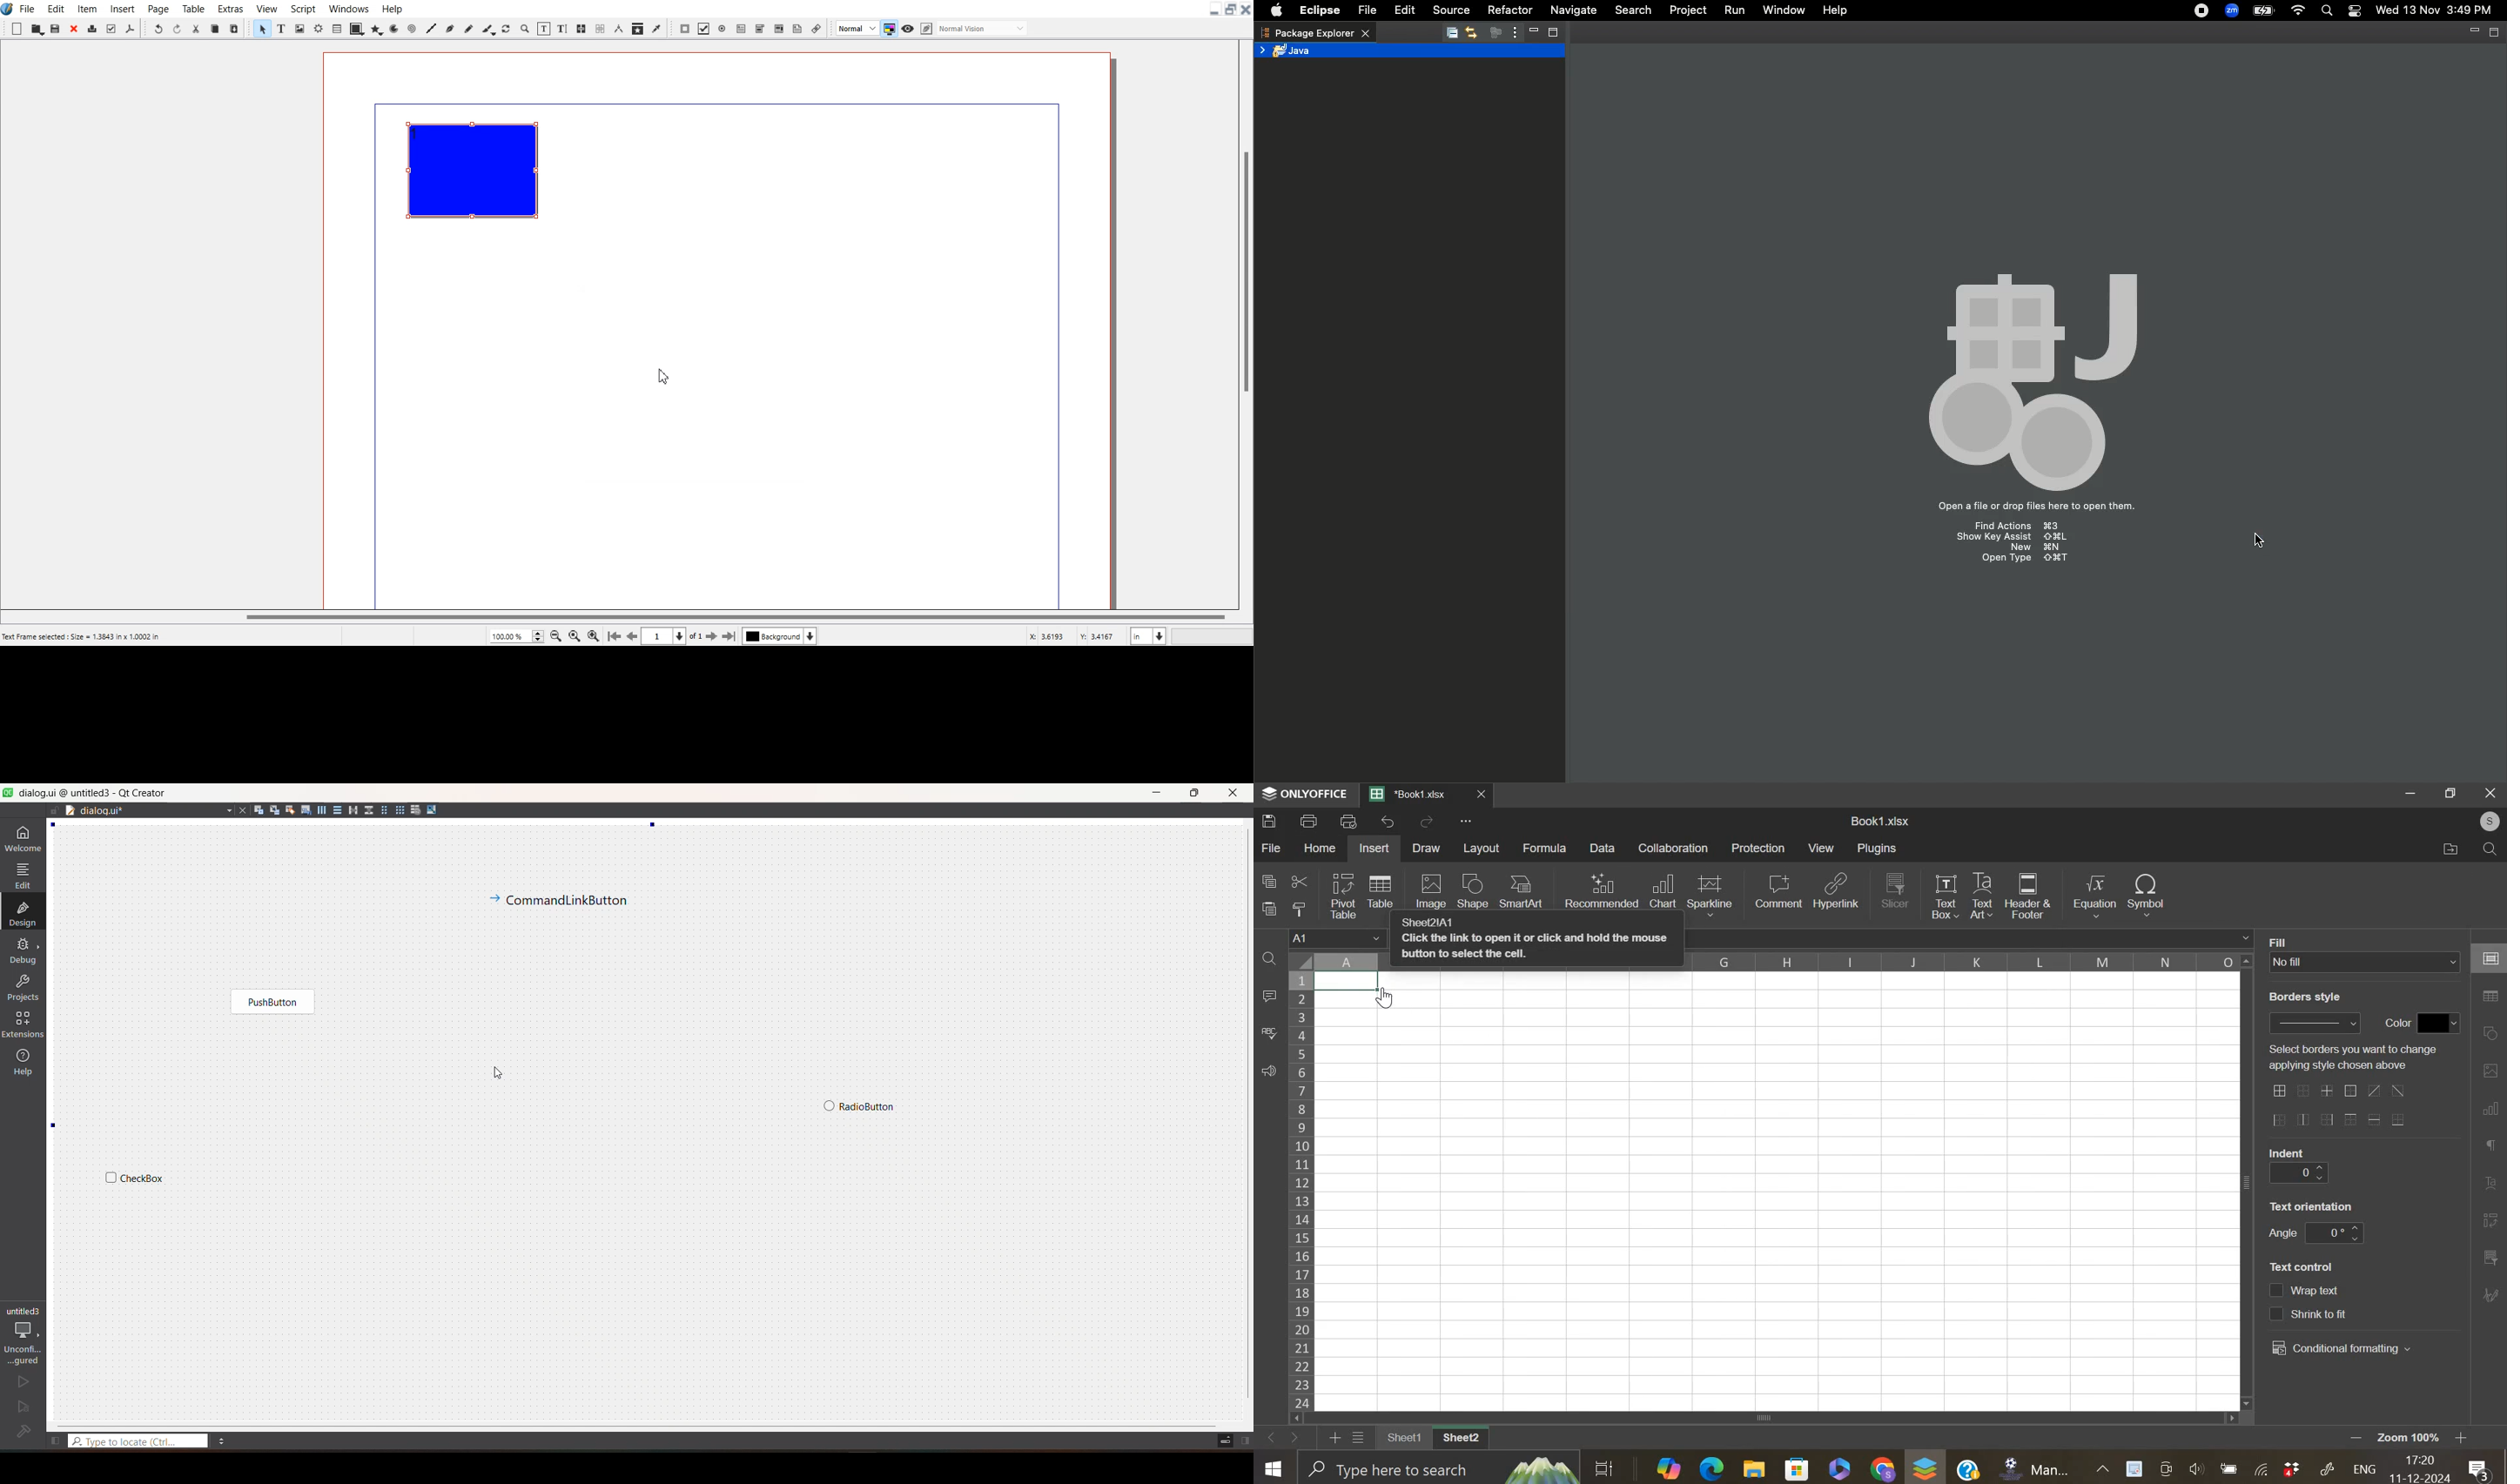  I want to click on widget 2, so click(144, 1182).